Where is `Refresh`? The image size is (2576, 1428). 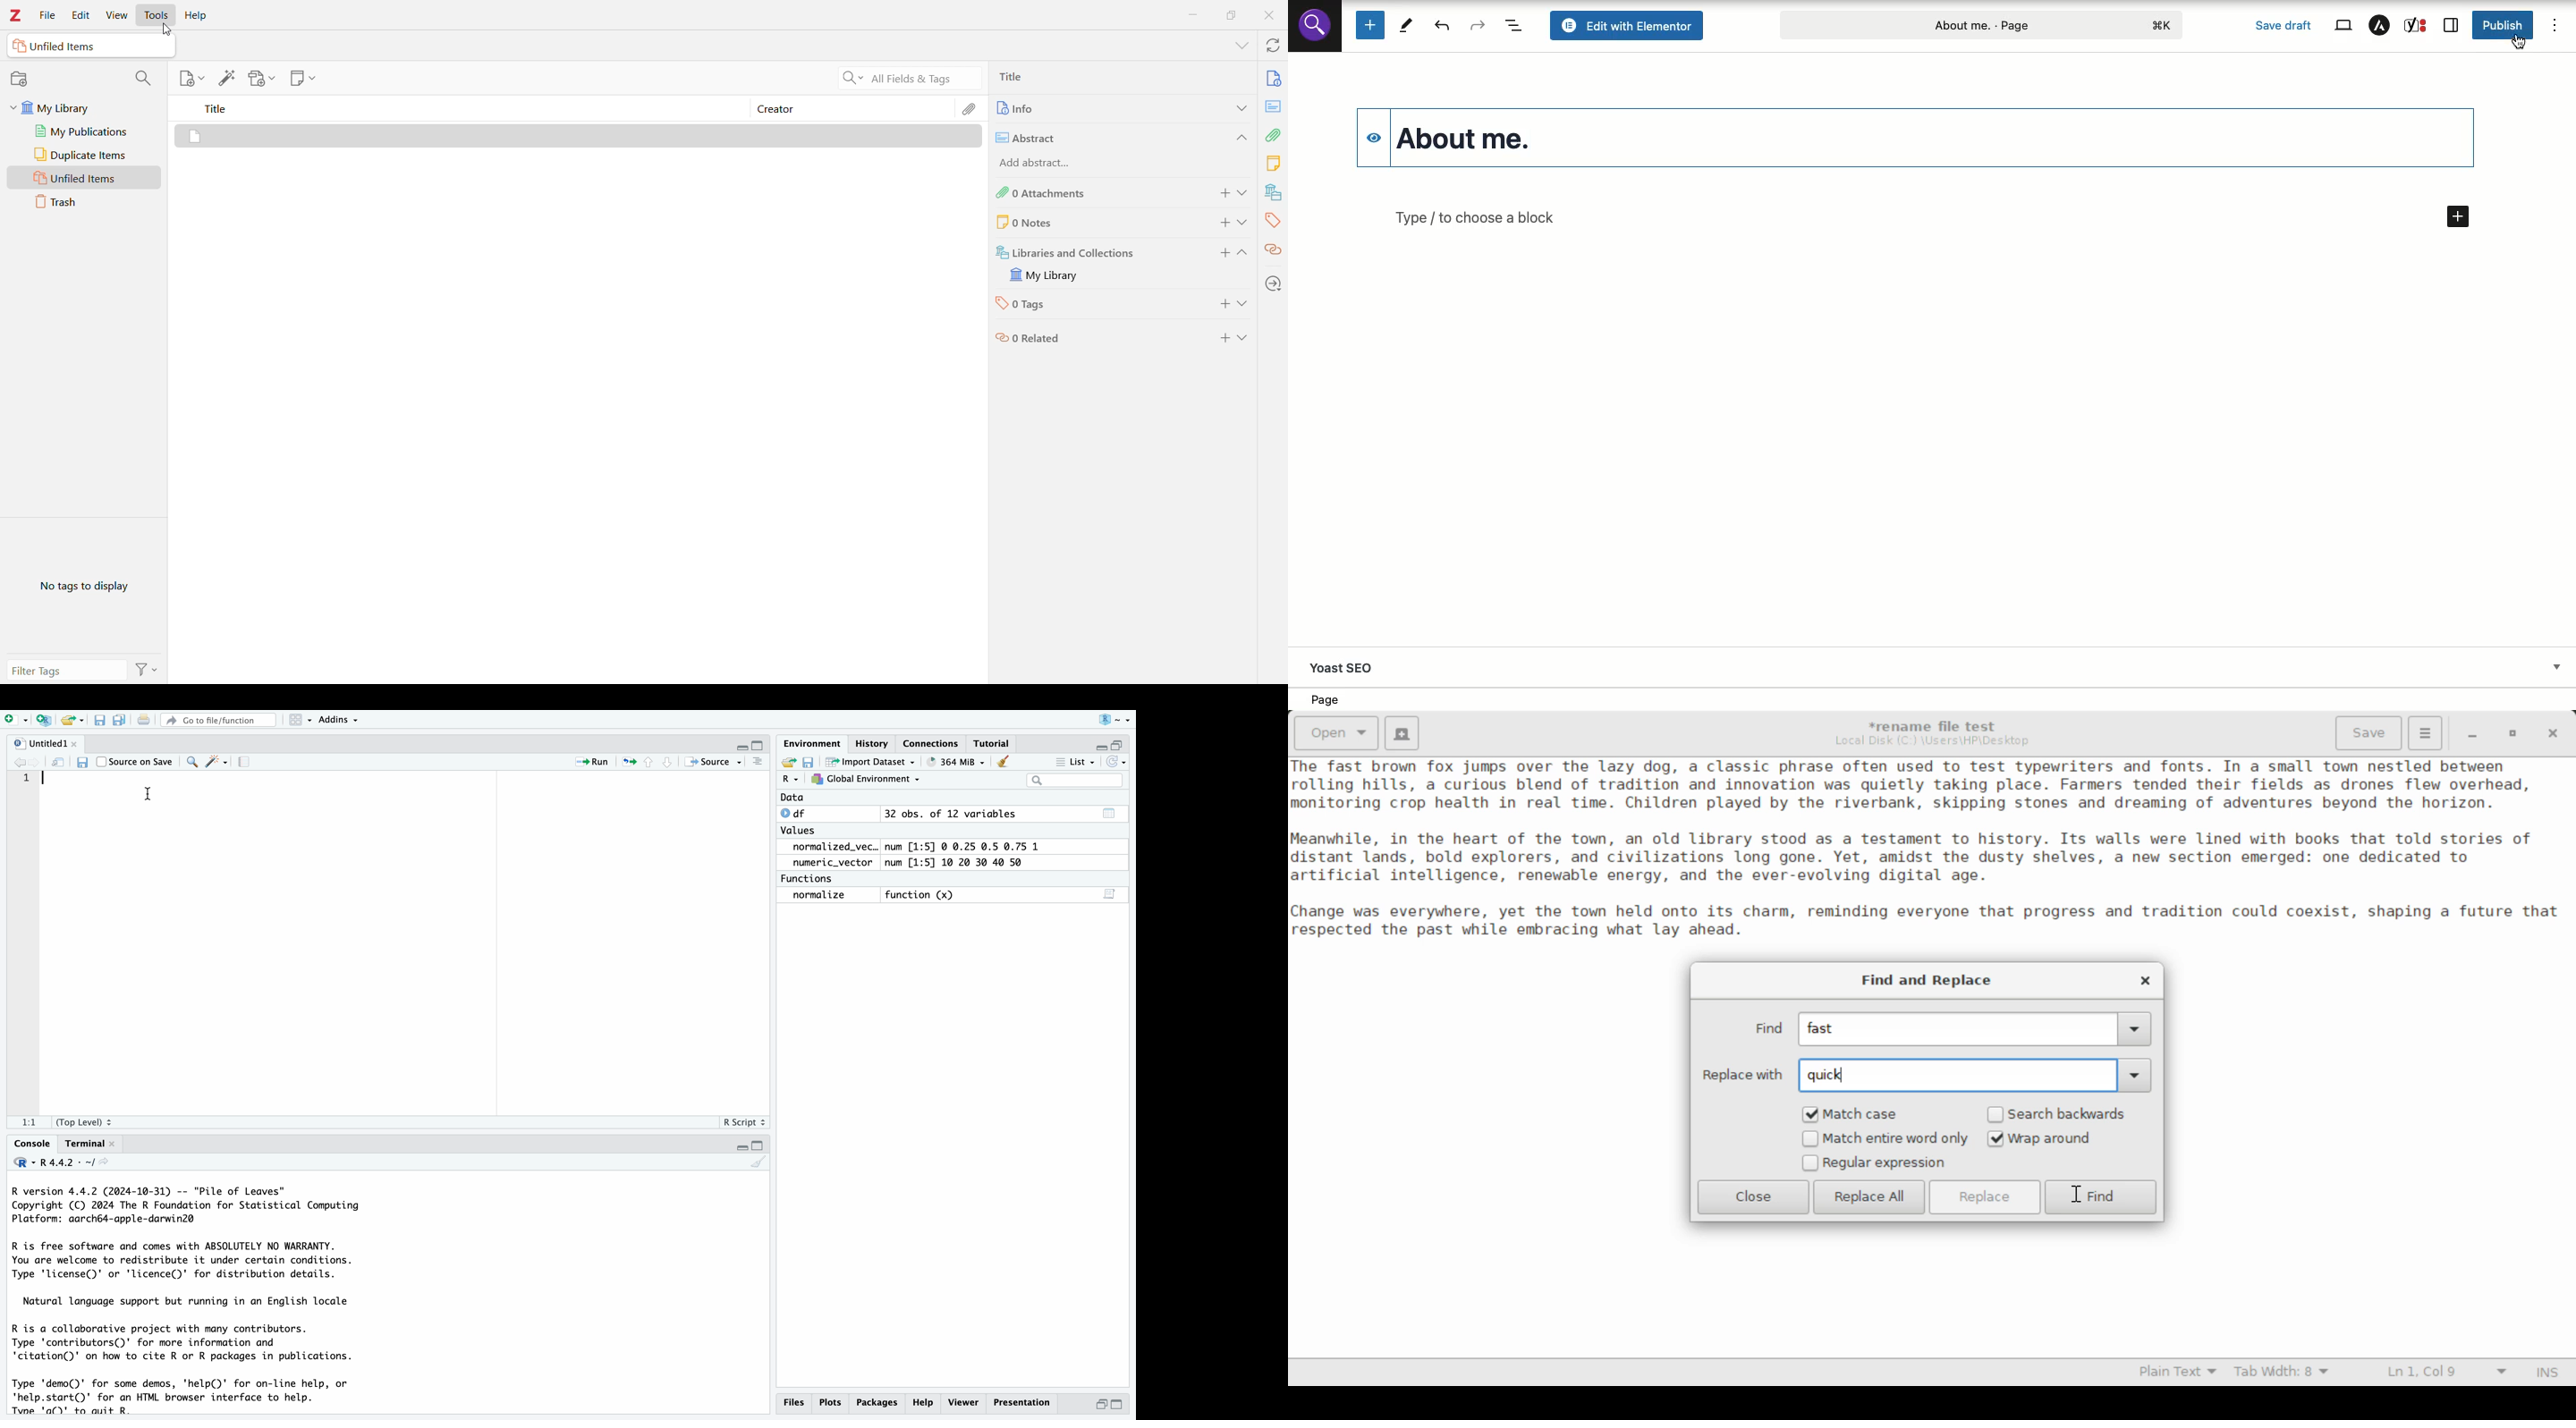
Refresh is located at coordinates (1118, 762).